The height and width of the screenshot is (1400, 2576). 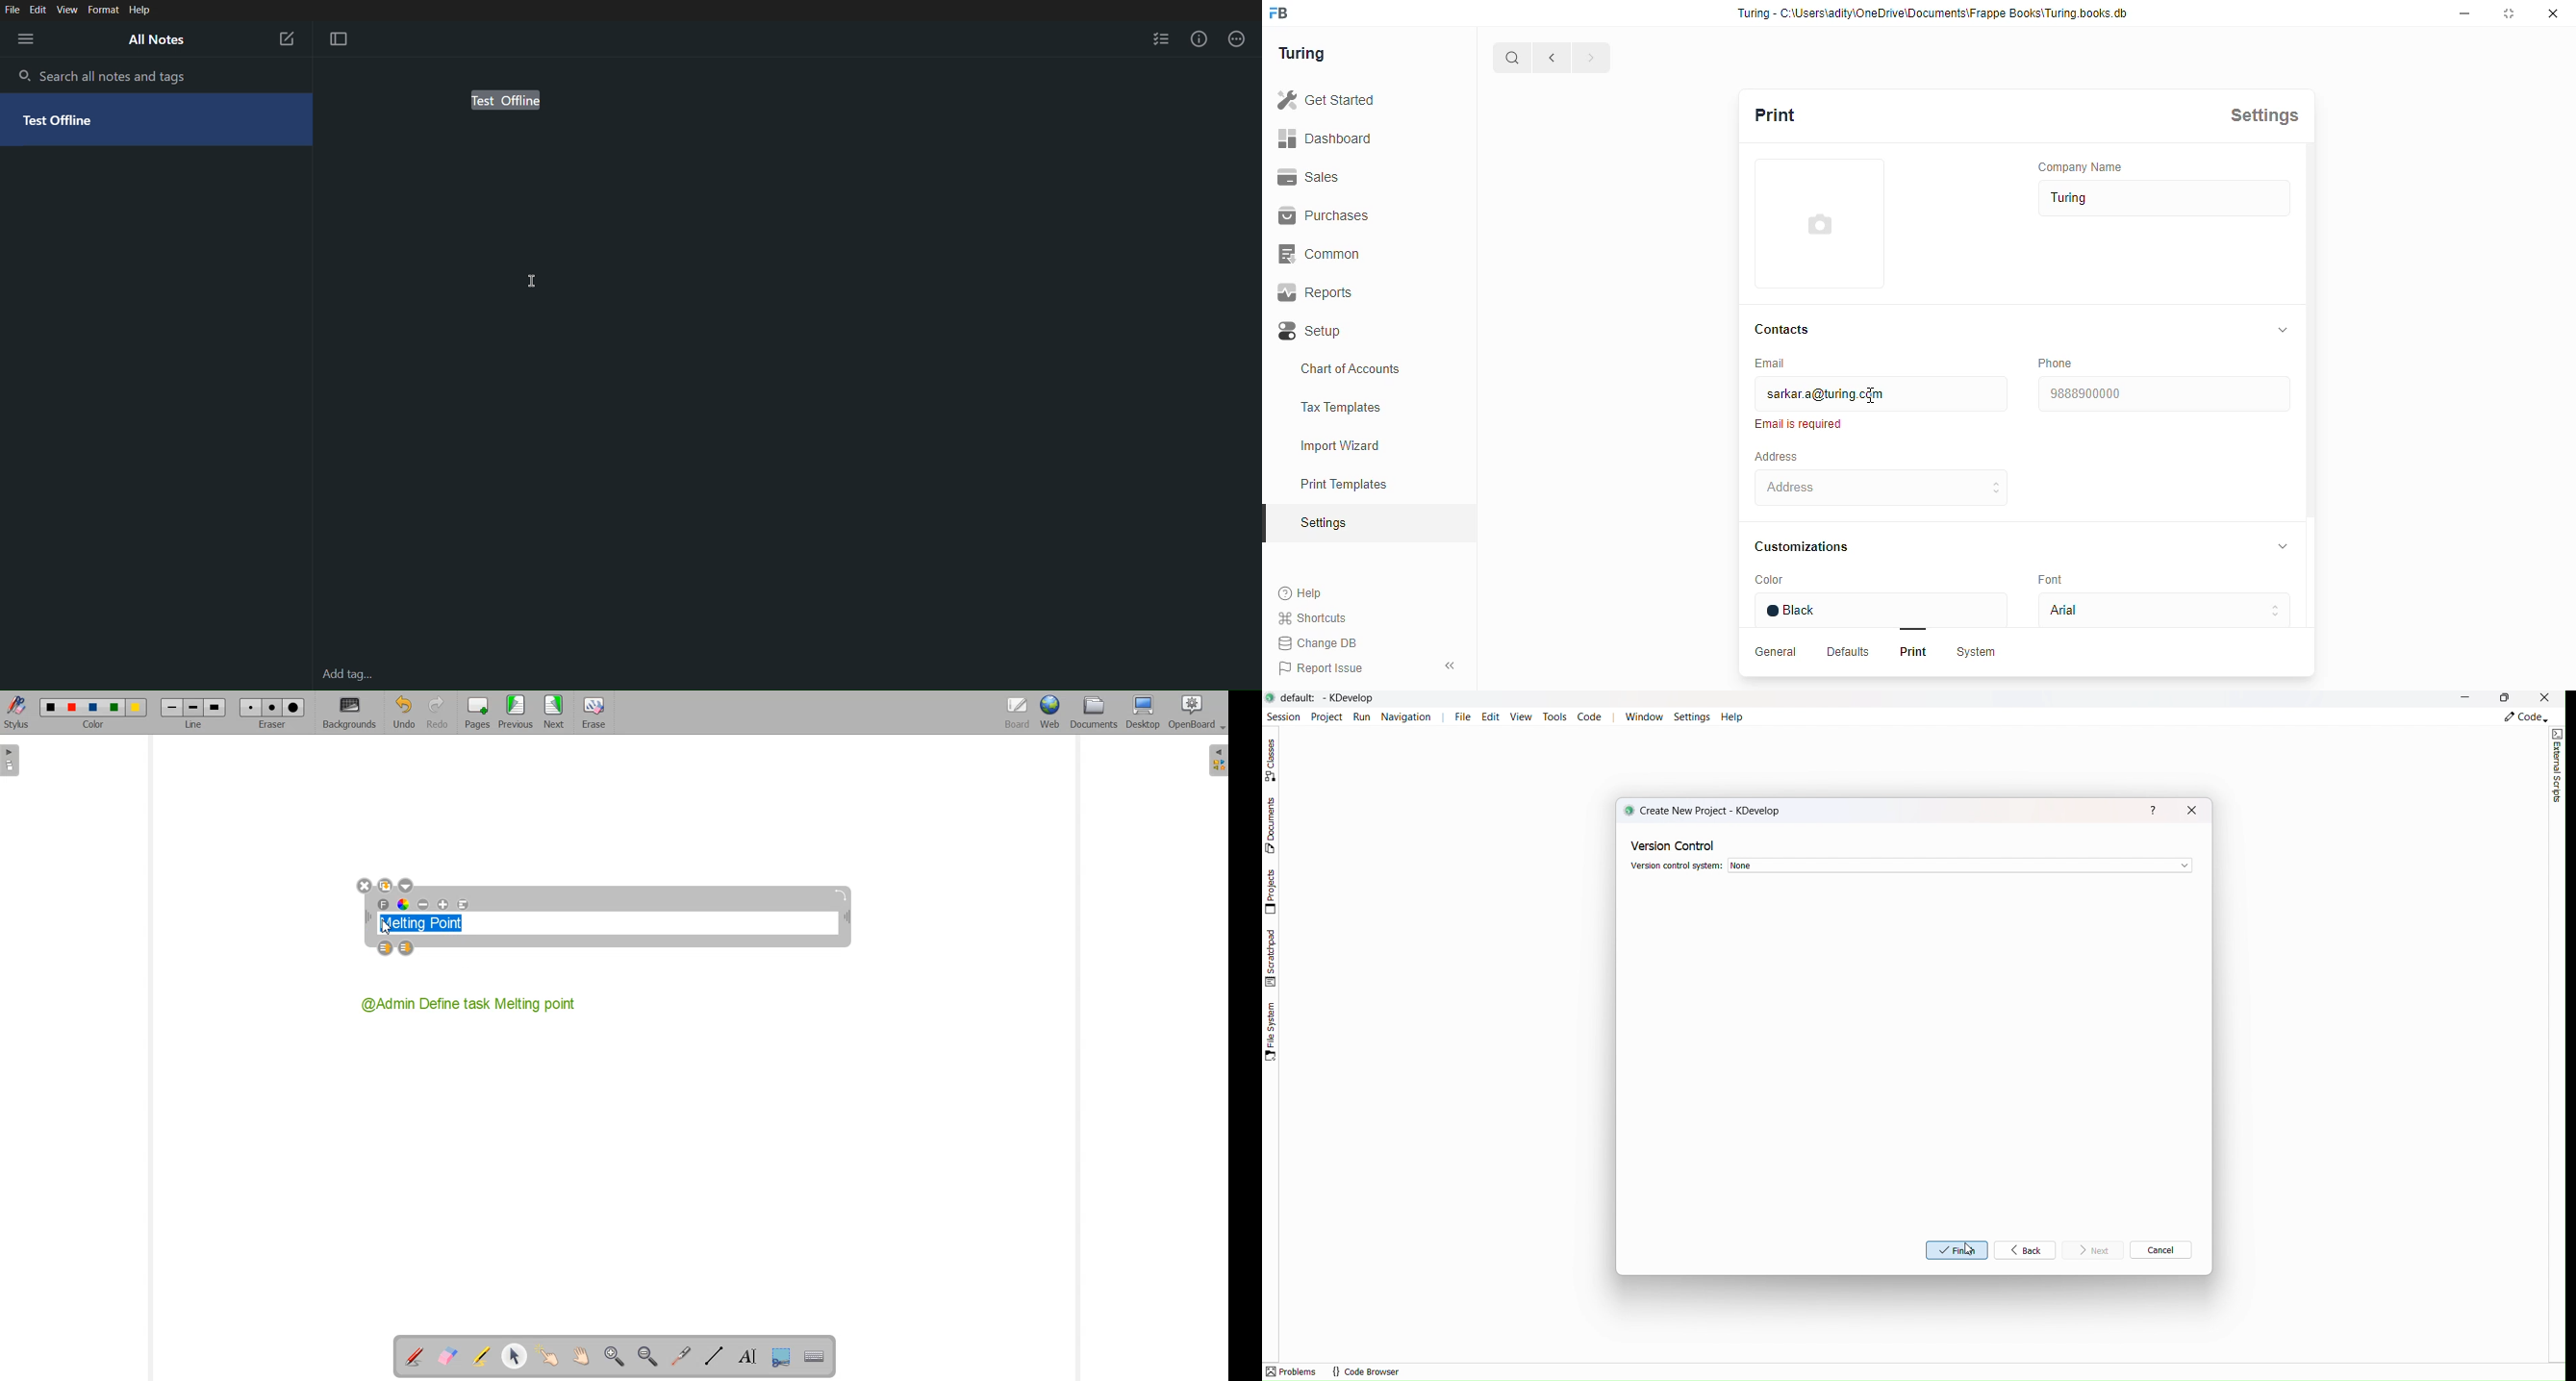 What do you see at coordinates (1524, 718) in the screenshot?
I see `View` at bounding box center [1524, 718].